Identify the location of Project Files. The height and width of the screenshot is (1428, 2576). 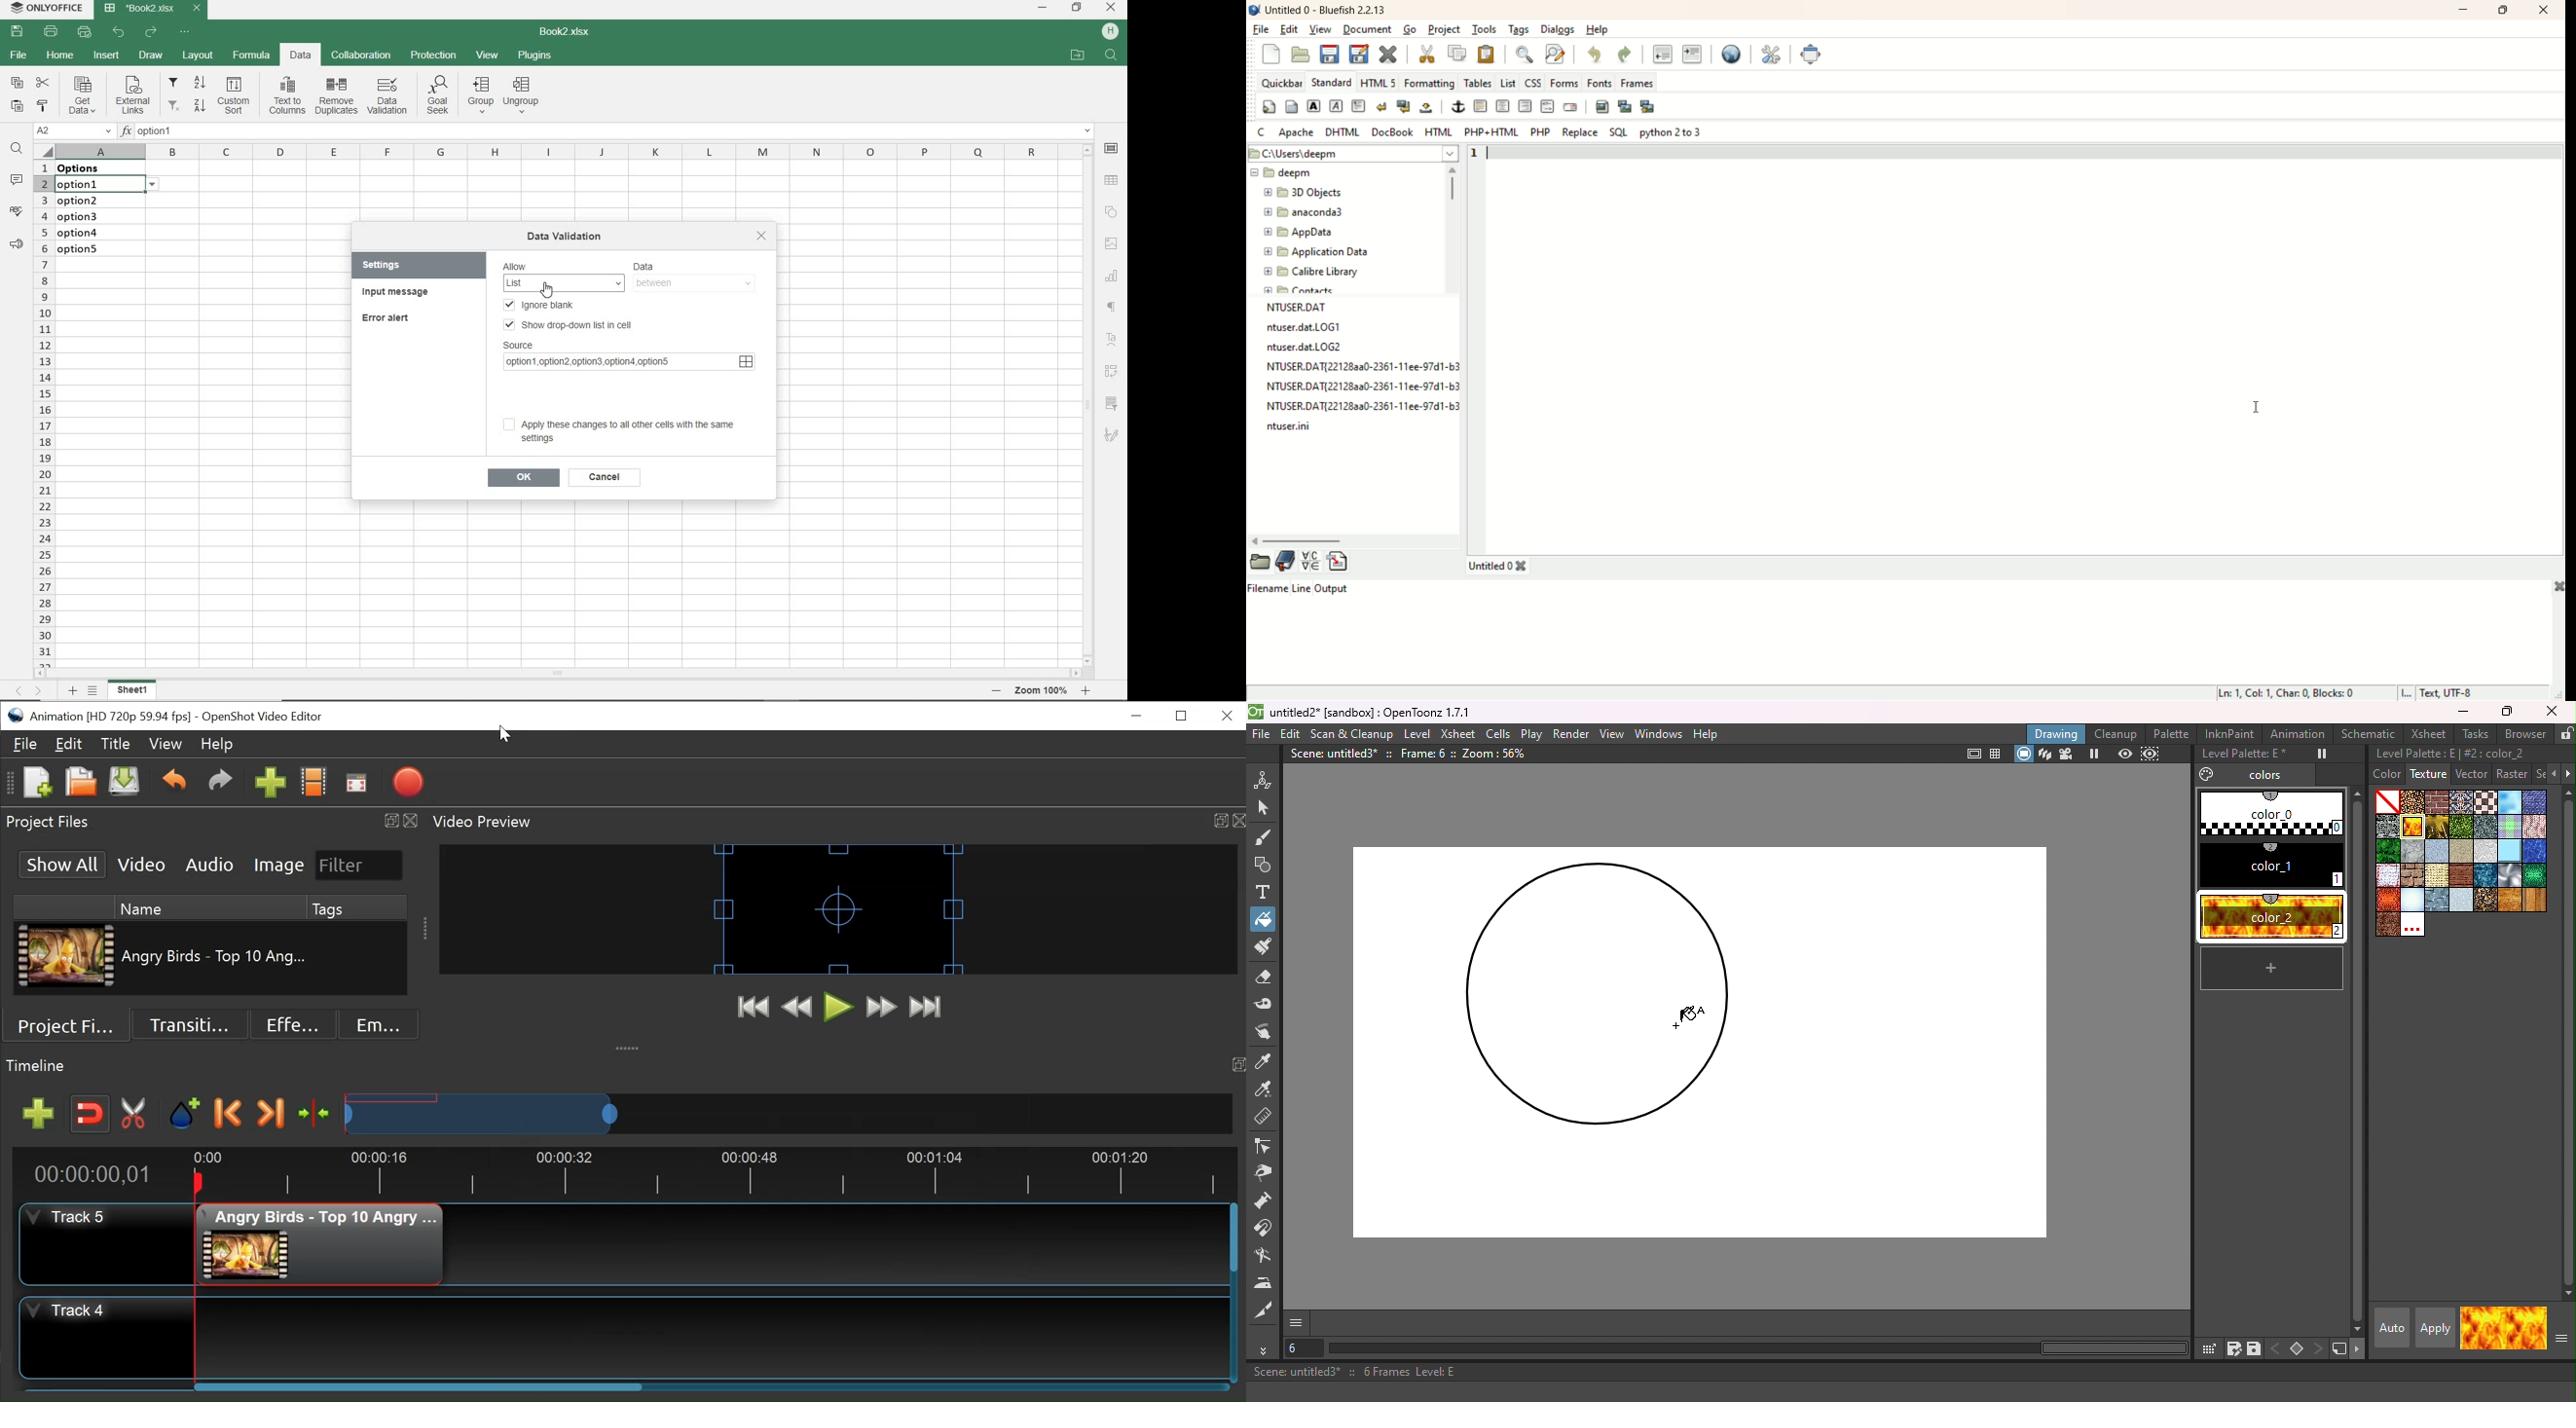
(67, 1024).